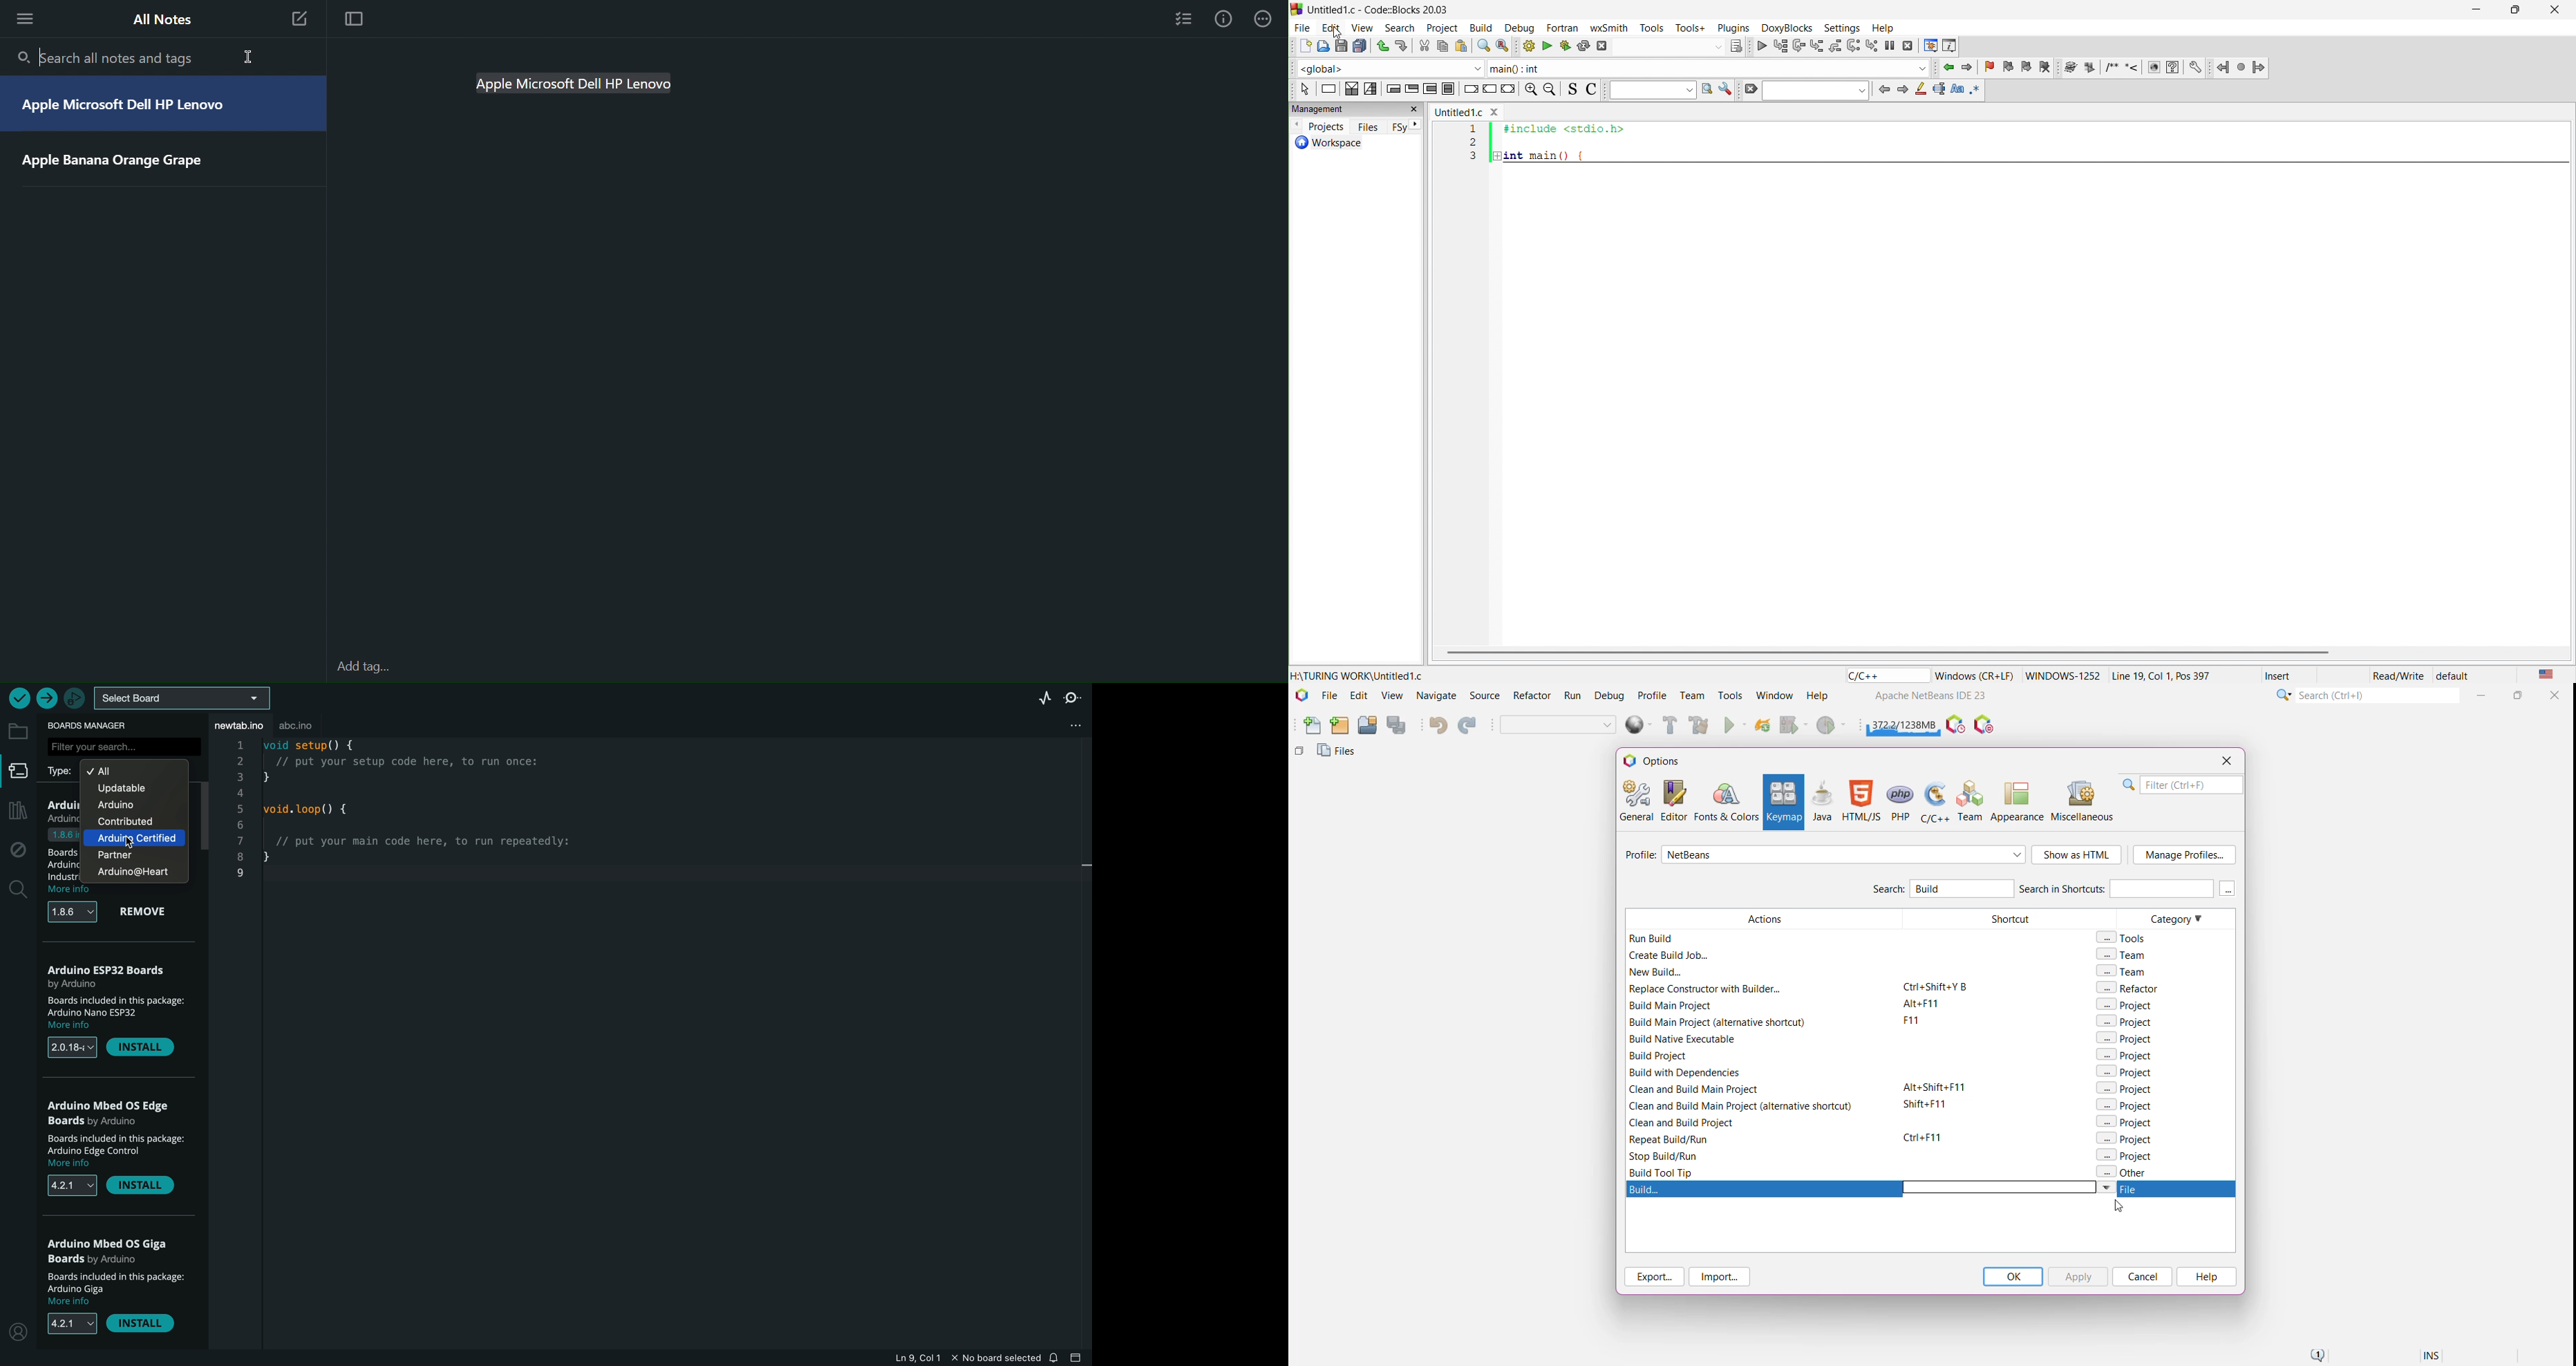 This screenshot has height=1372, width=2576. What do you see at coordinates (1909, 46) in the screenshot?
I see `stop debugging` at bounding box center [1909, 46].